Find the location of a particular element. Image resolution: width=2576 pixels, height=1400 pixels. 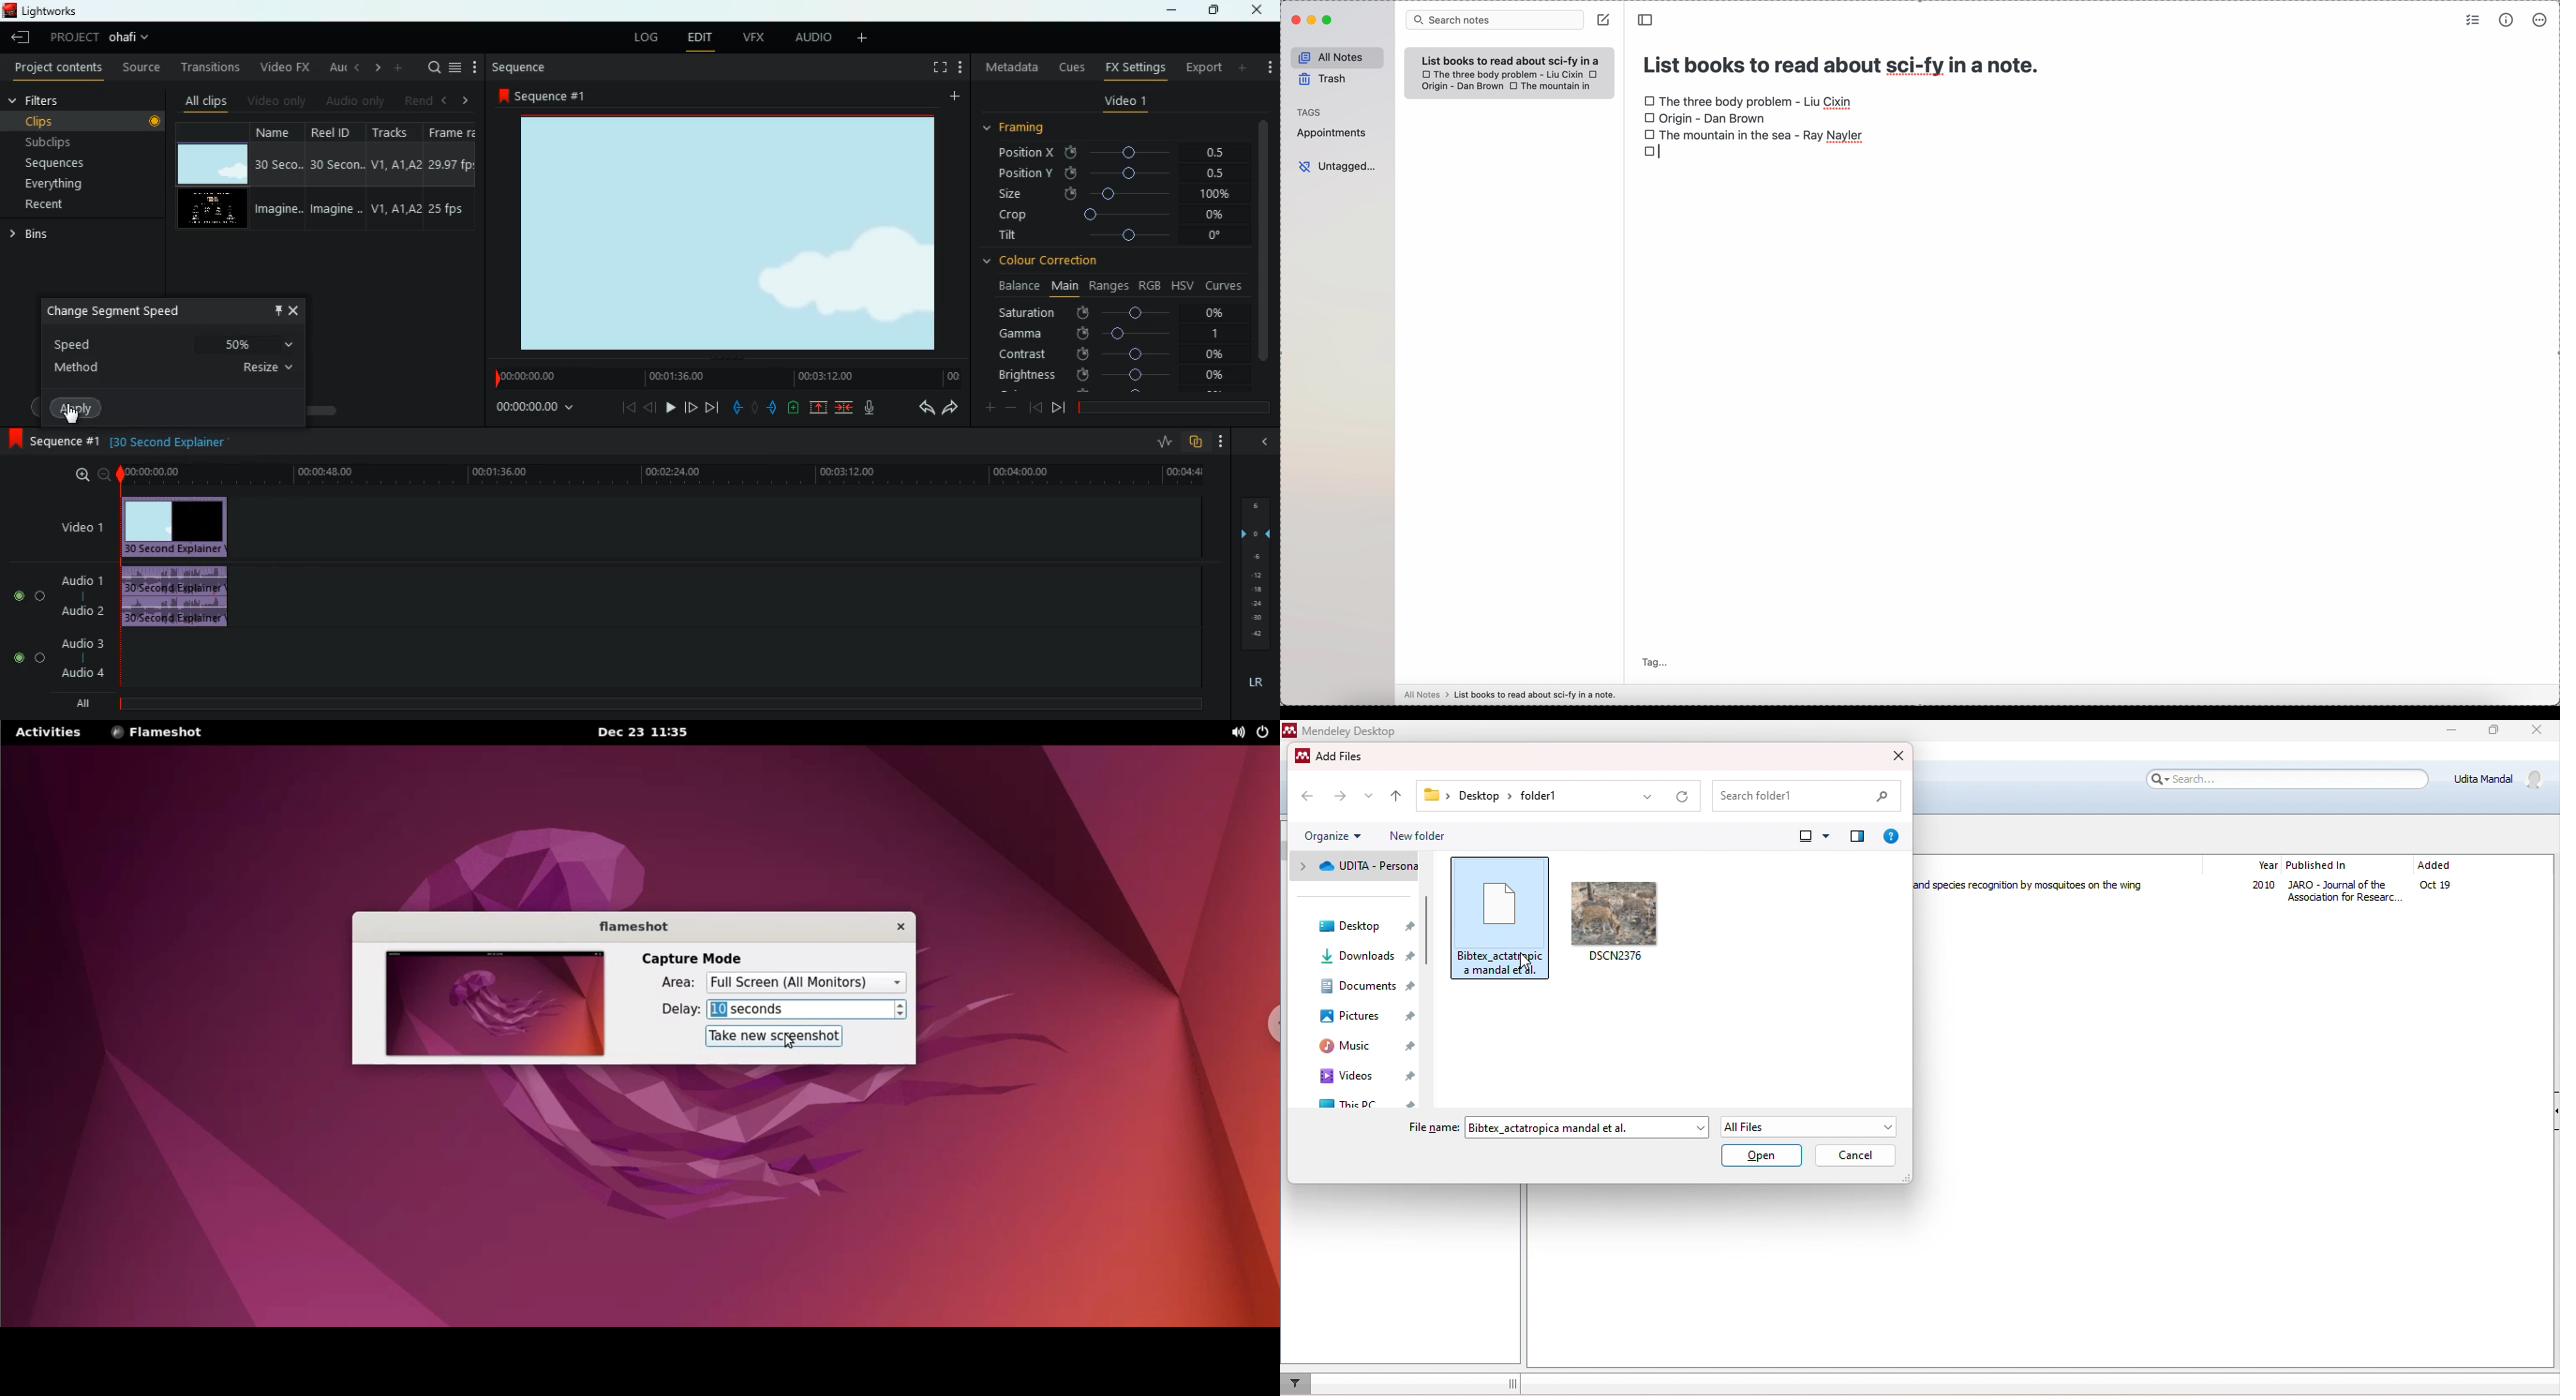

timeline is located at coordinates (725, 377).